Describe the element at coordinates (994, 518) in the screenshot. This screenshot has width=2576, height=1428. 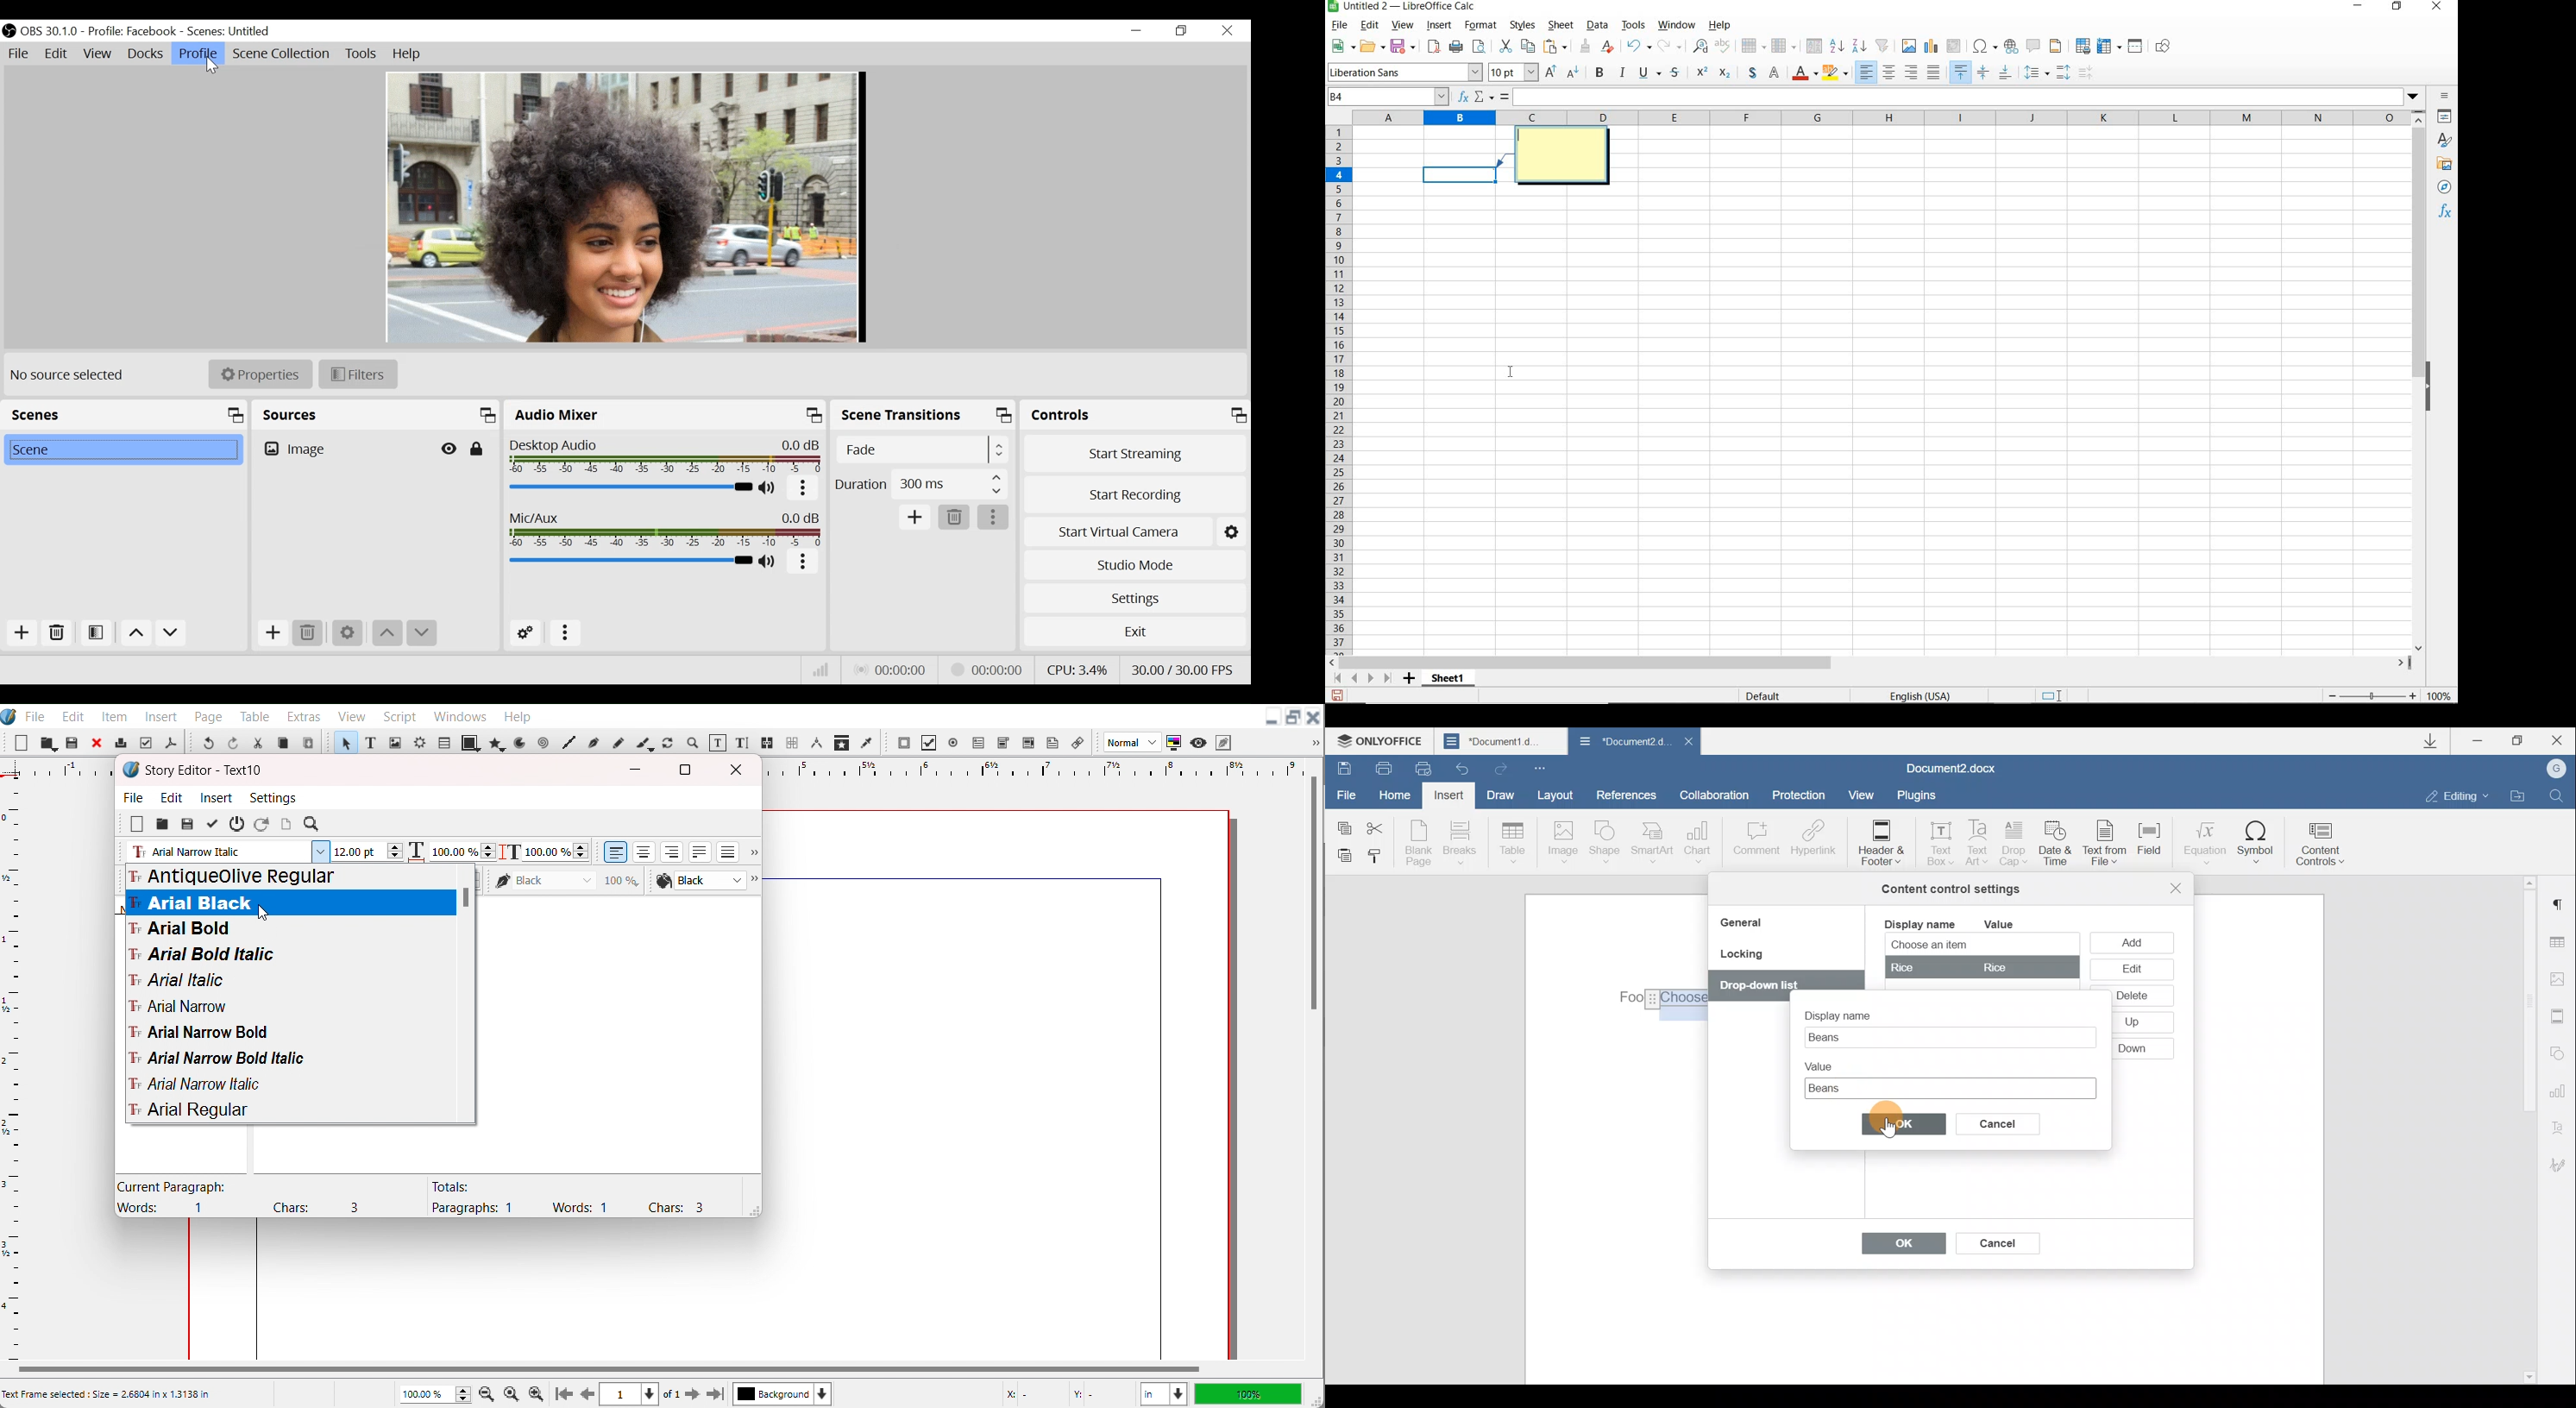
I see `More options` at that location.